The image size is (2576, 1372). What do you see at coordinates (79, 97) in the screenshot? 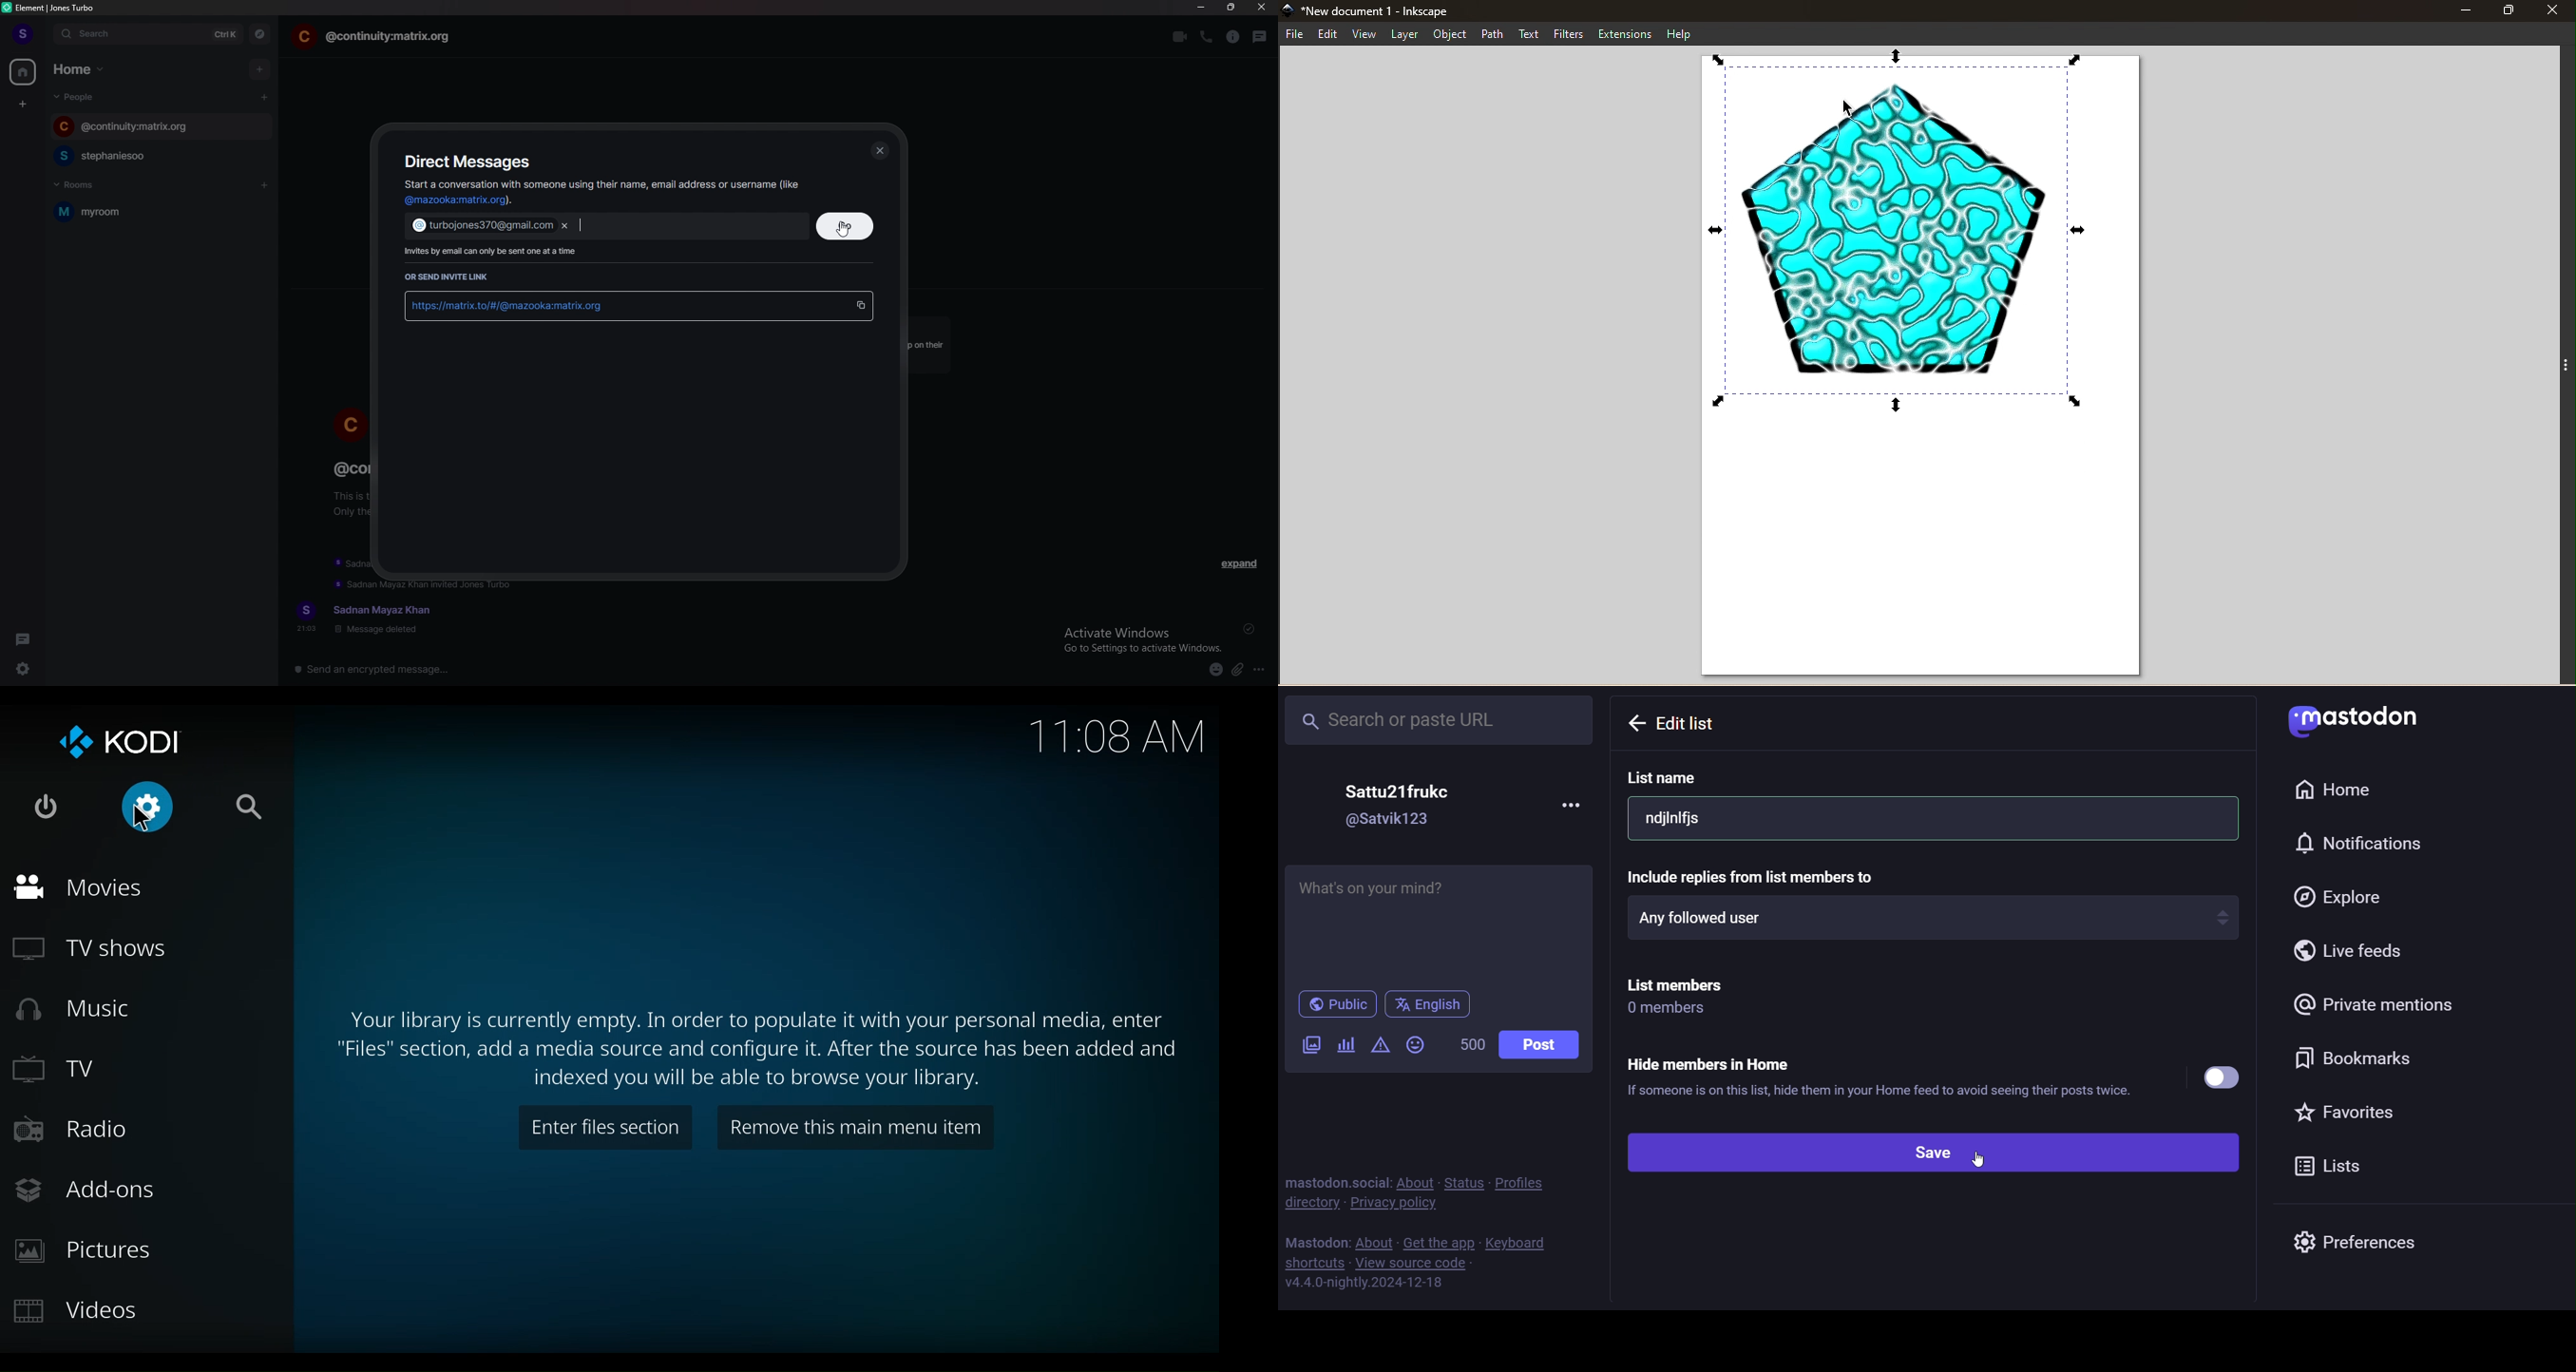
I see `people` at bounding box center [79, 97].